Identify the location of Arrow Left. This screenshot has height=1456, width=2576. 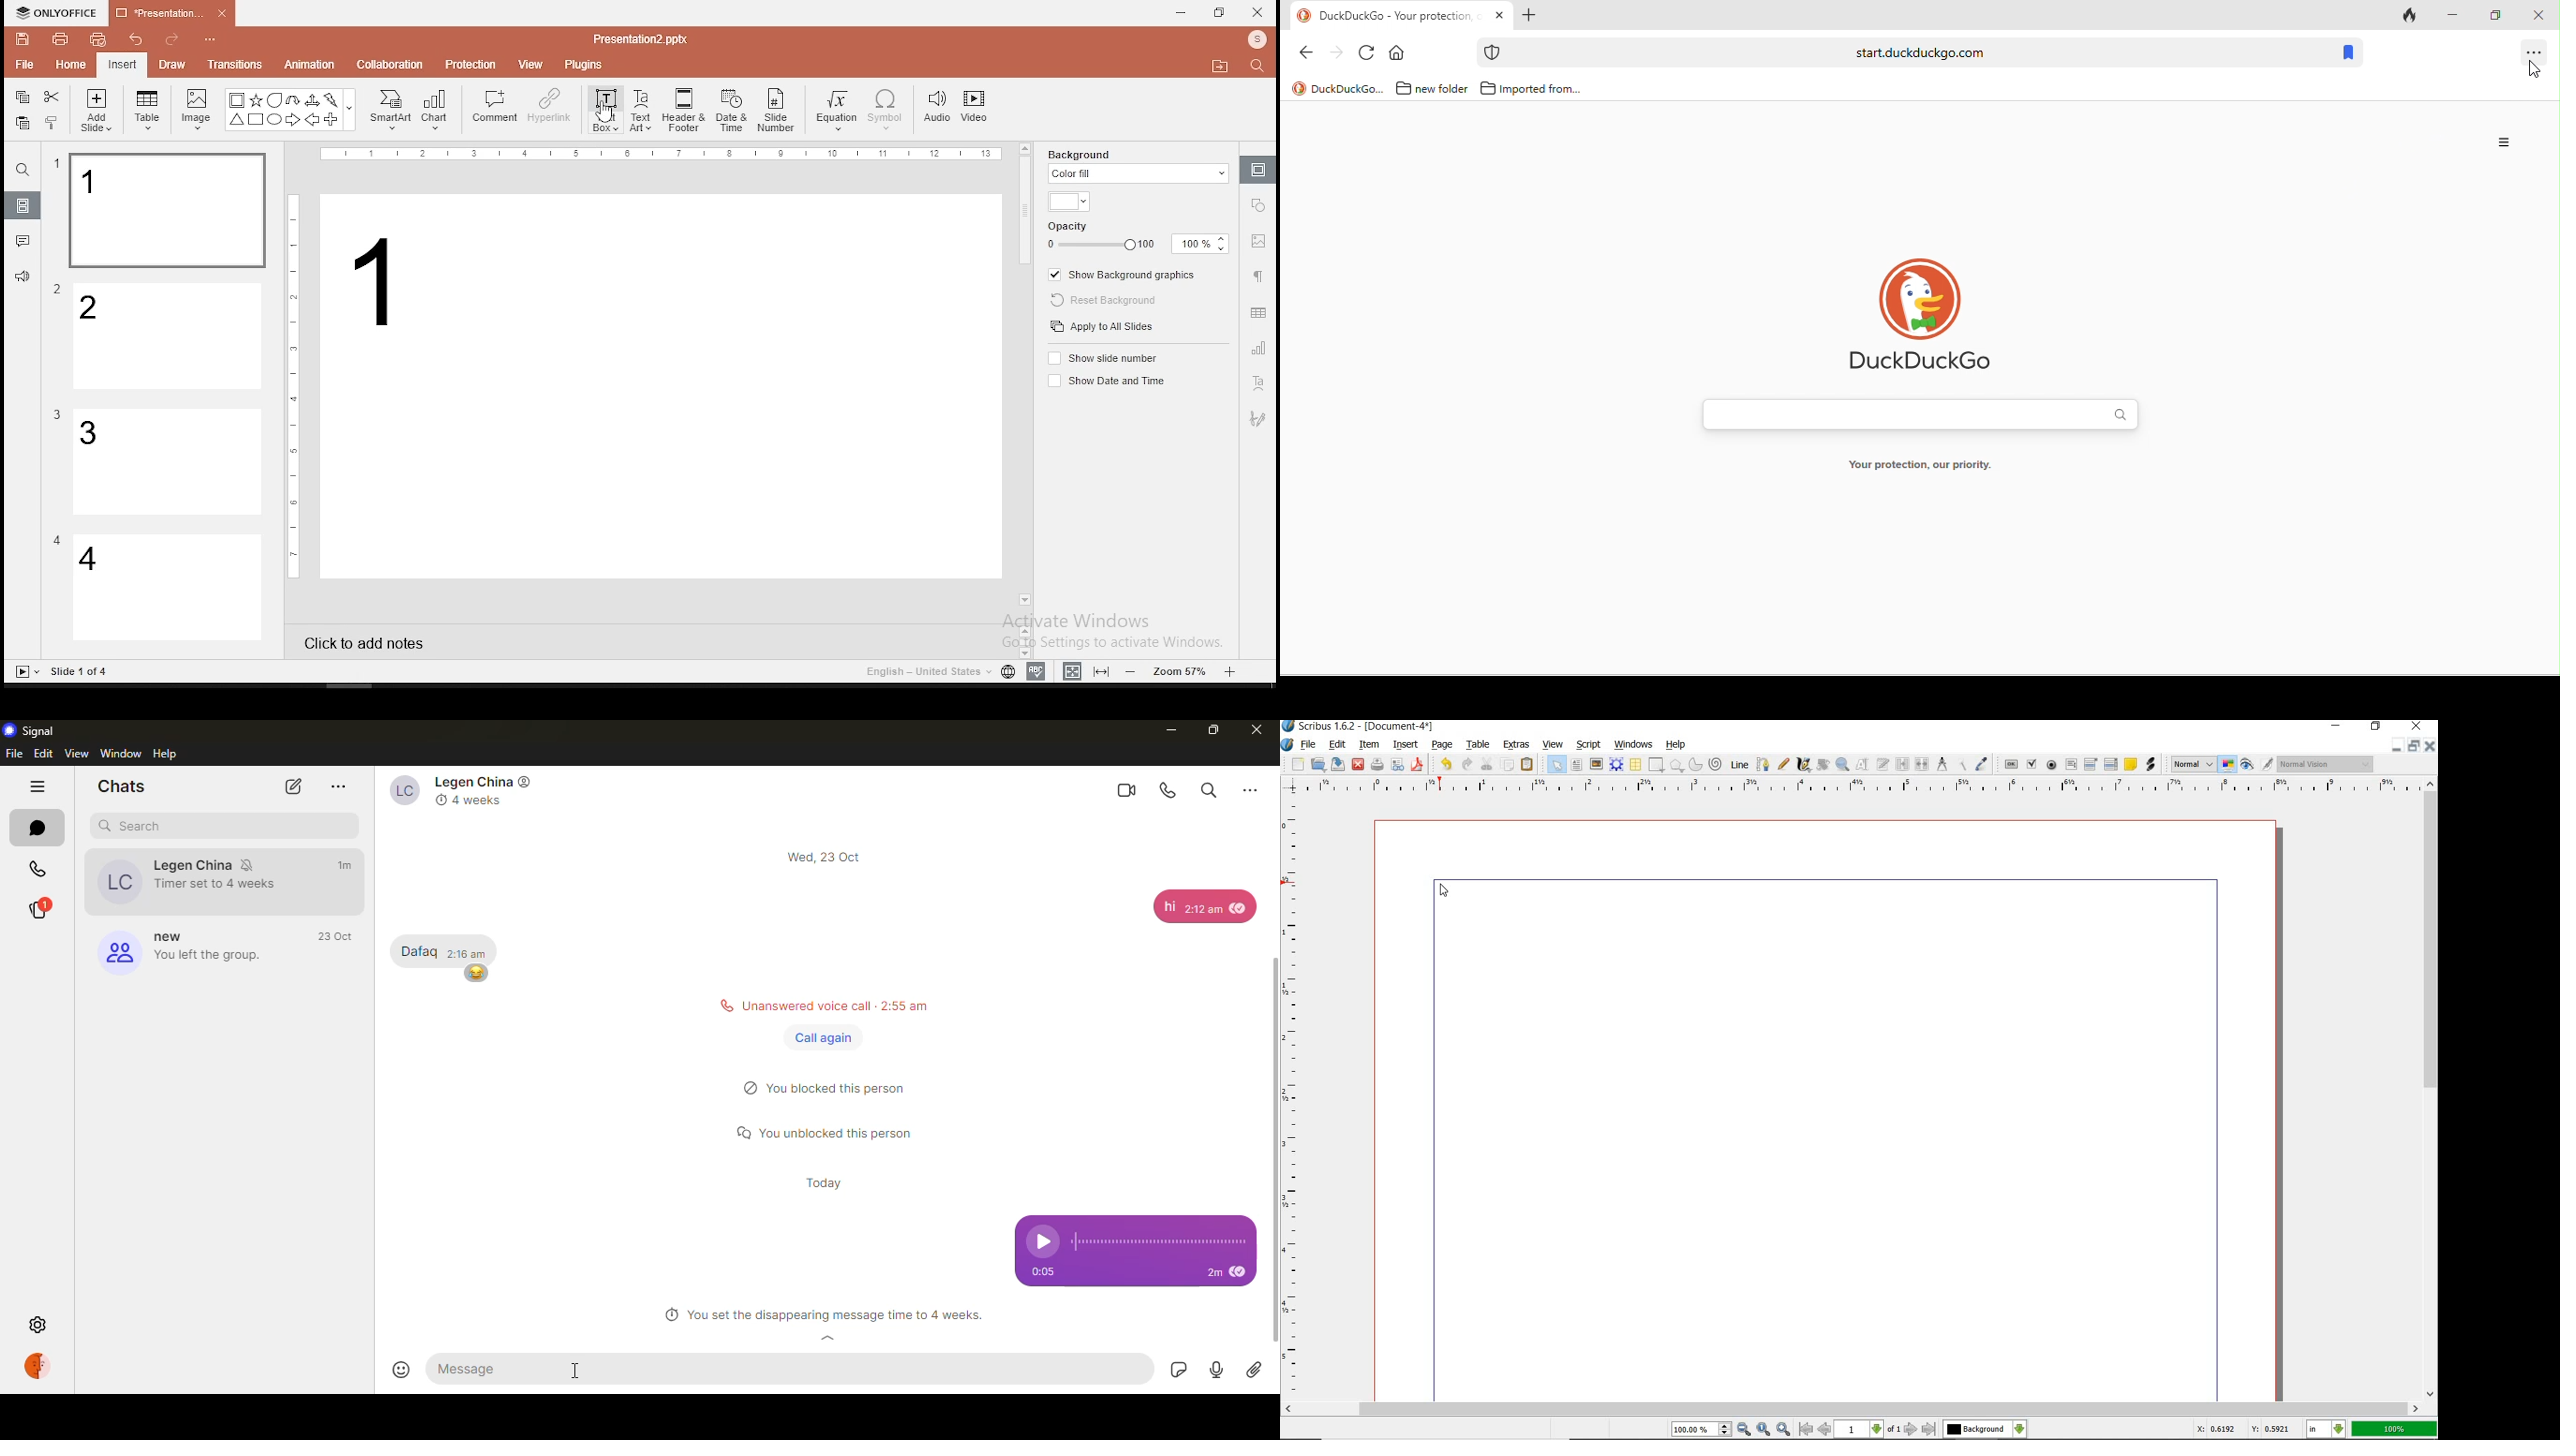
(312, 120).